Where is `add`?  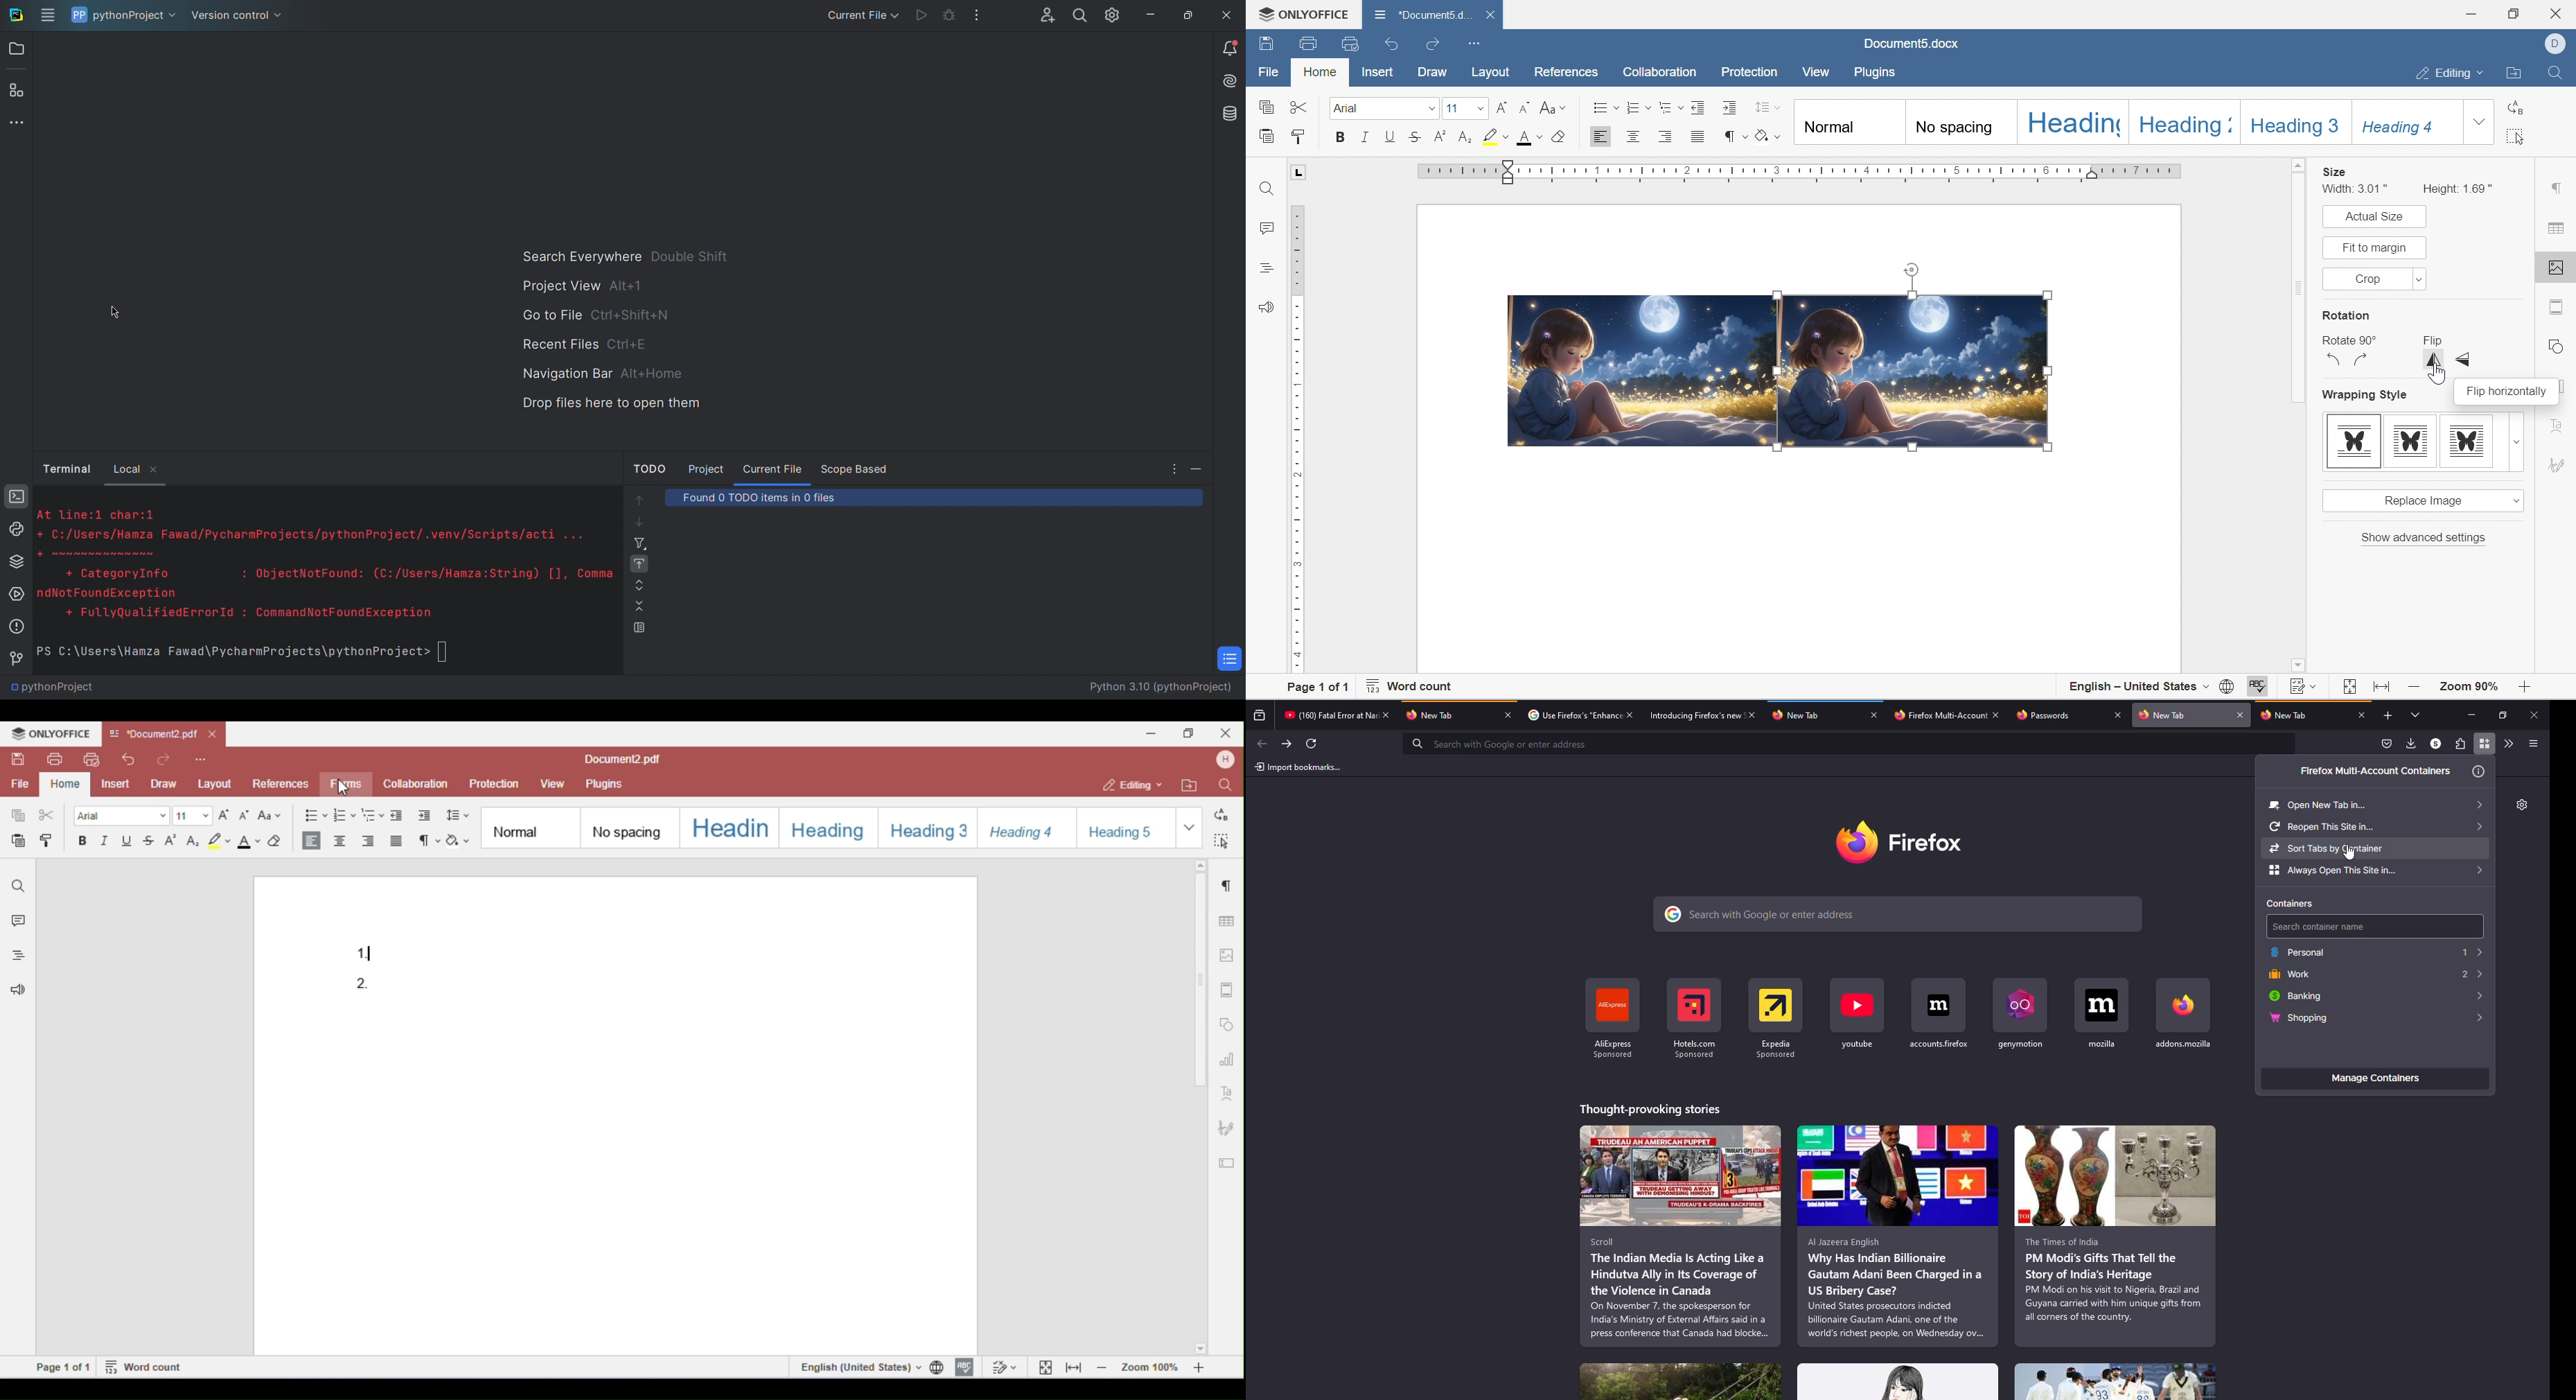 add is located at coordinates (2386, 716).